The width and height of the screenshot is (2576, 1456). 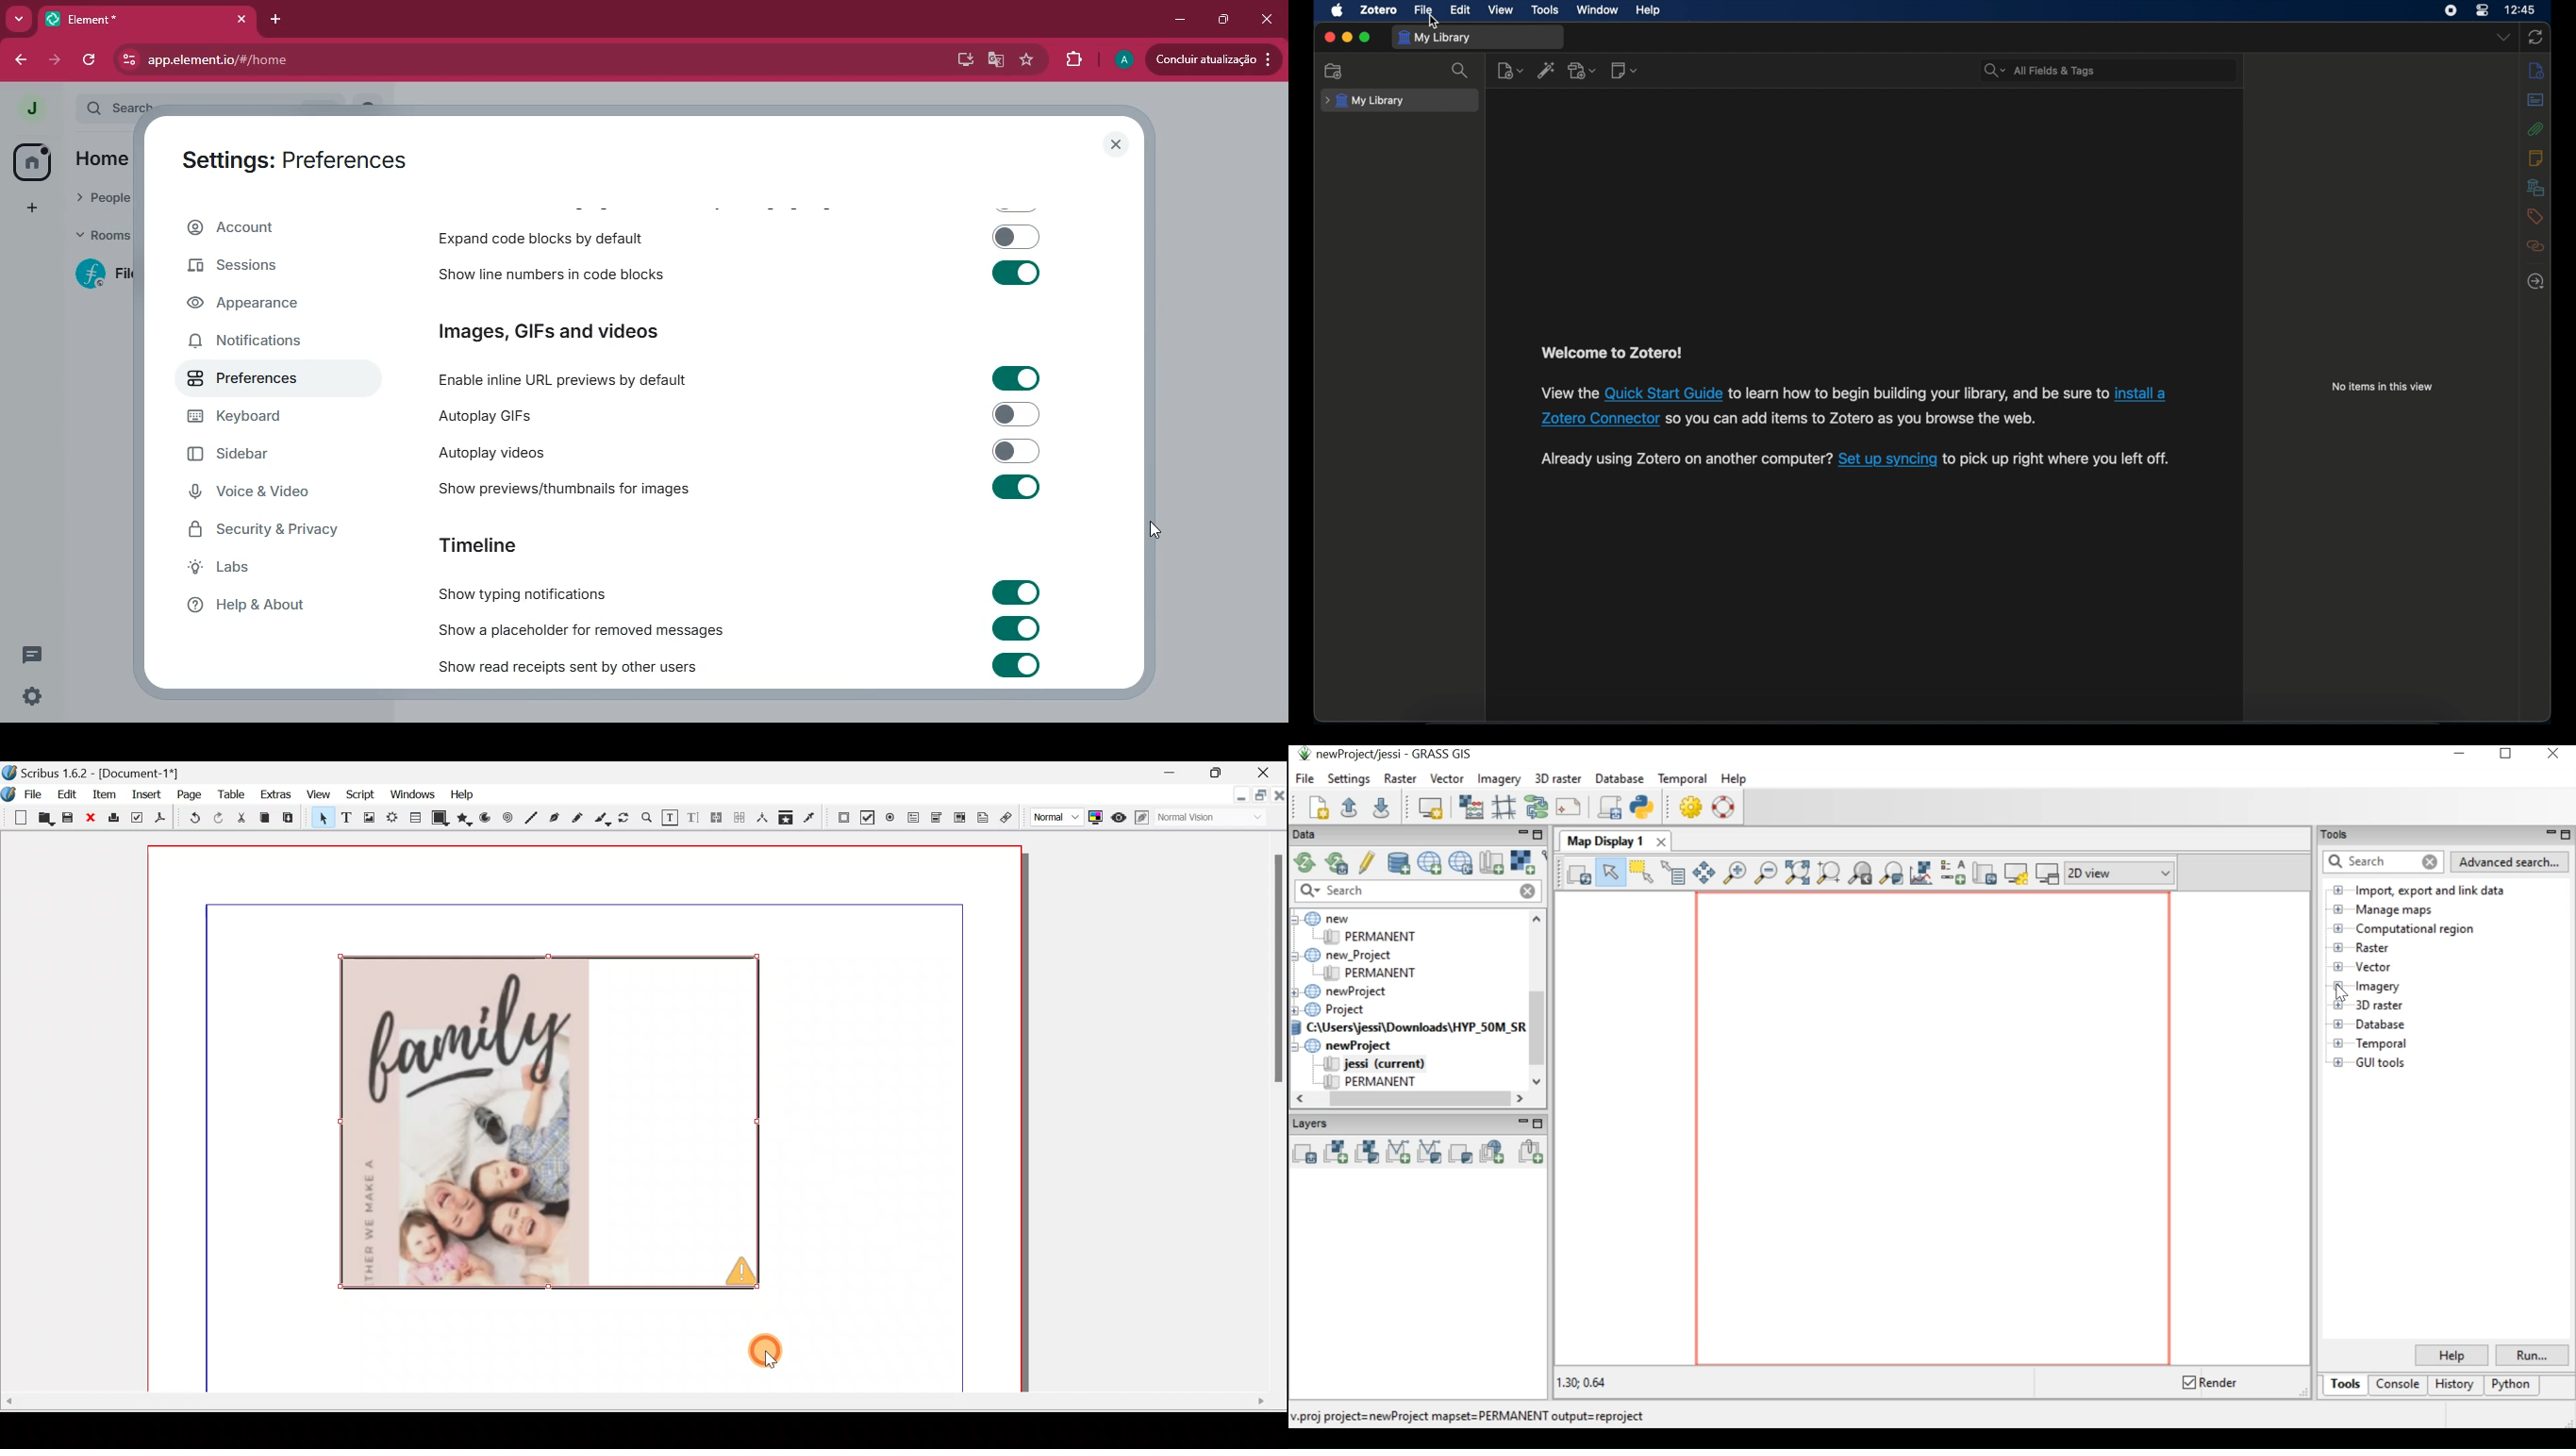 I want to click on update, so click(x=1213, y=58).